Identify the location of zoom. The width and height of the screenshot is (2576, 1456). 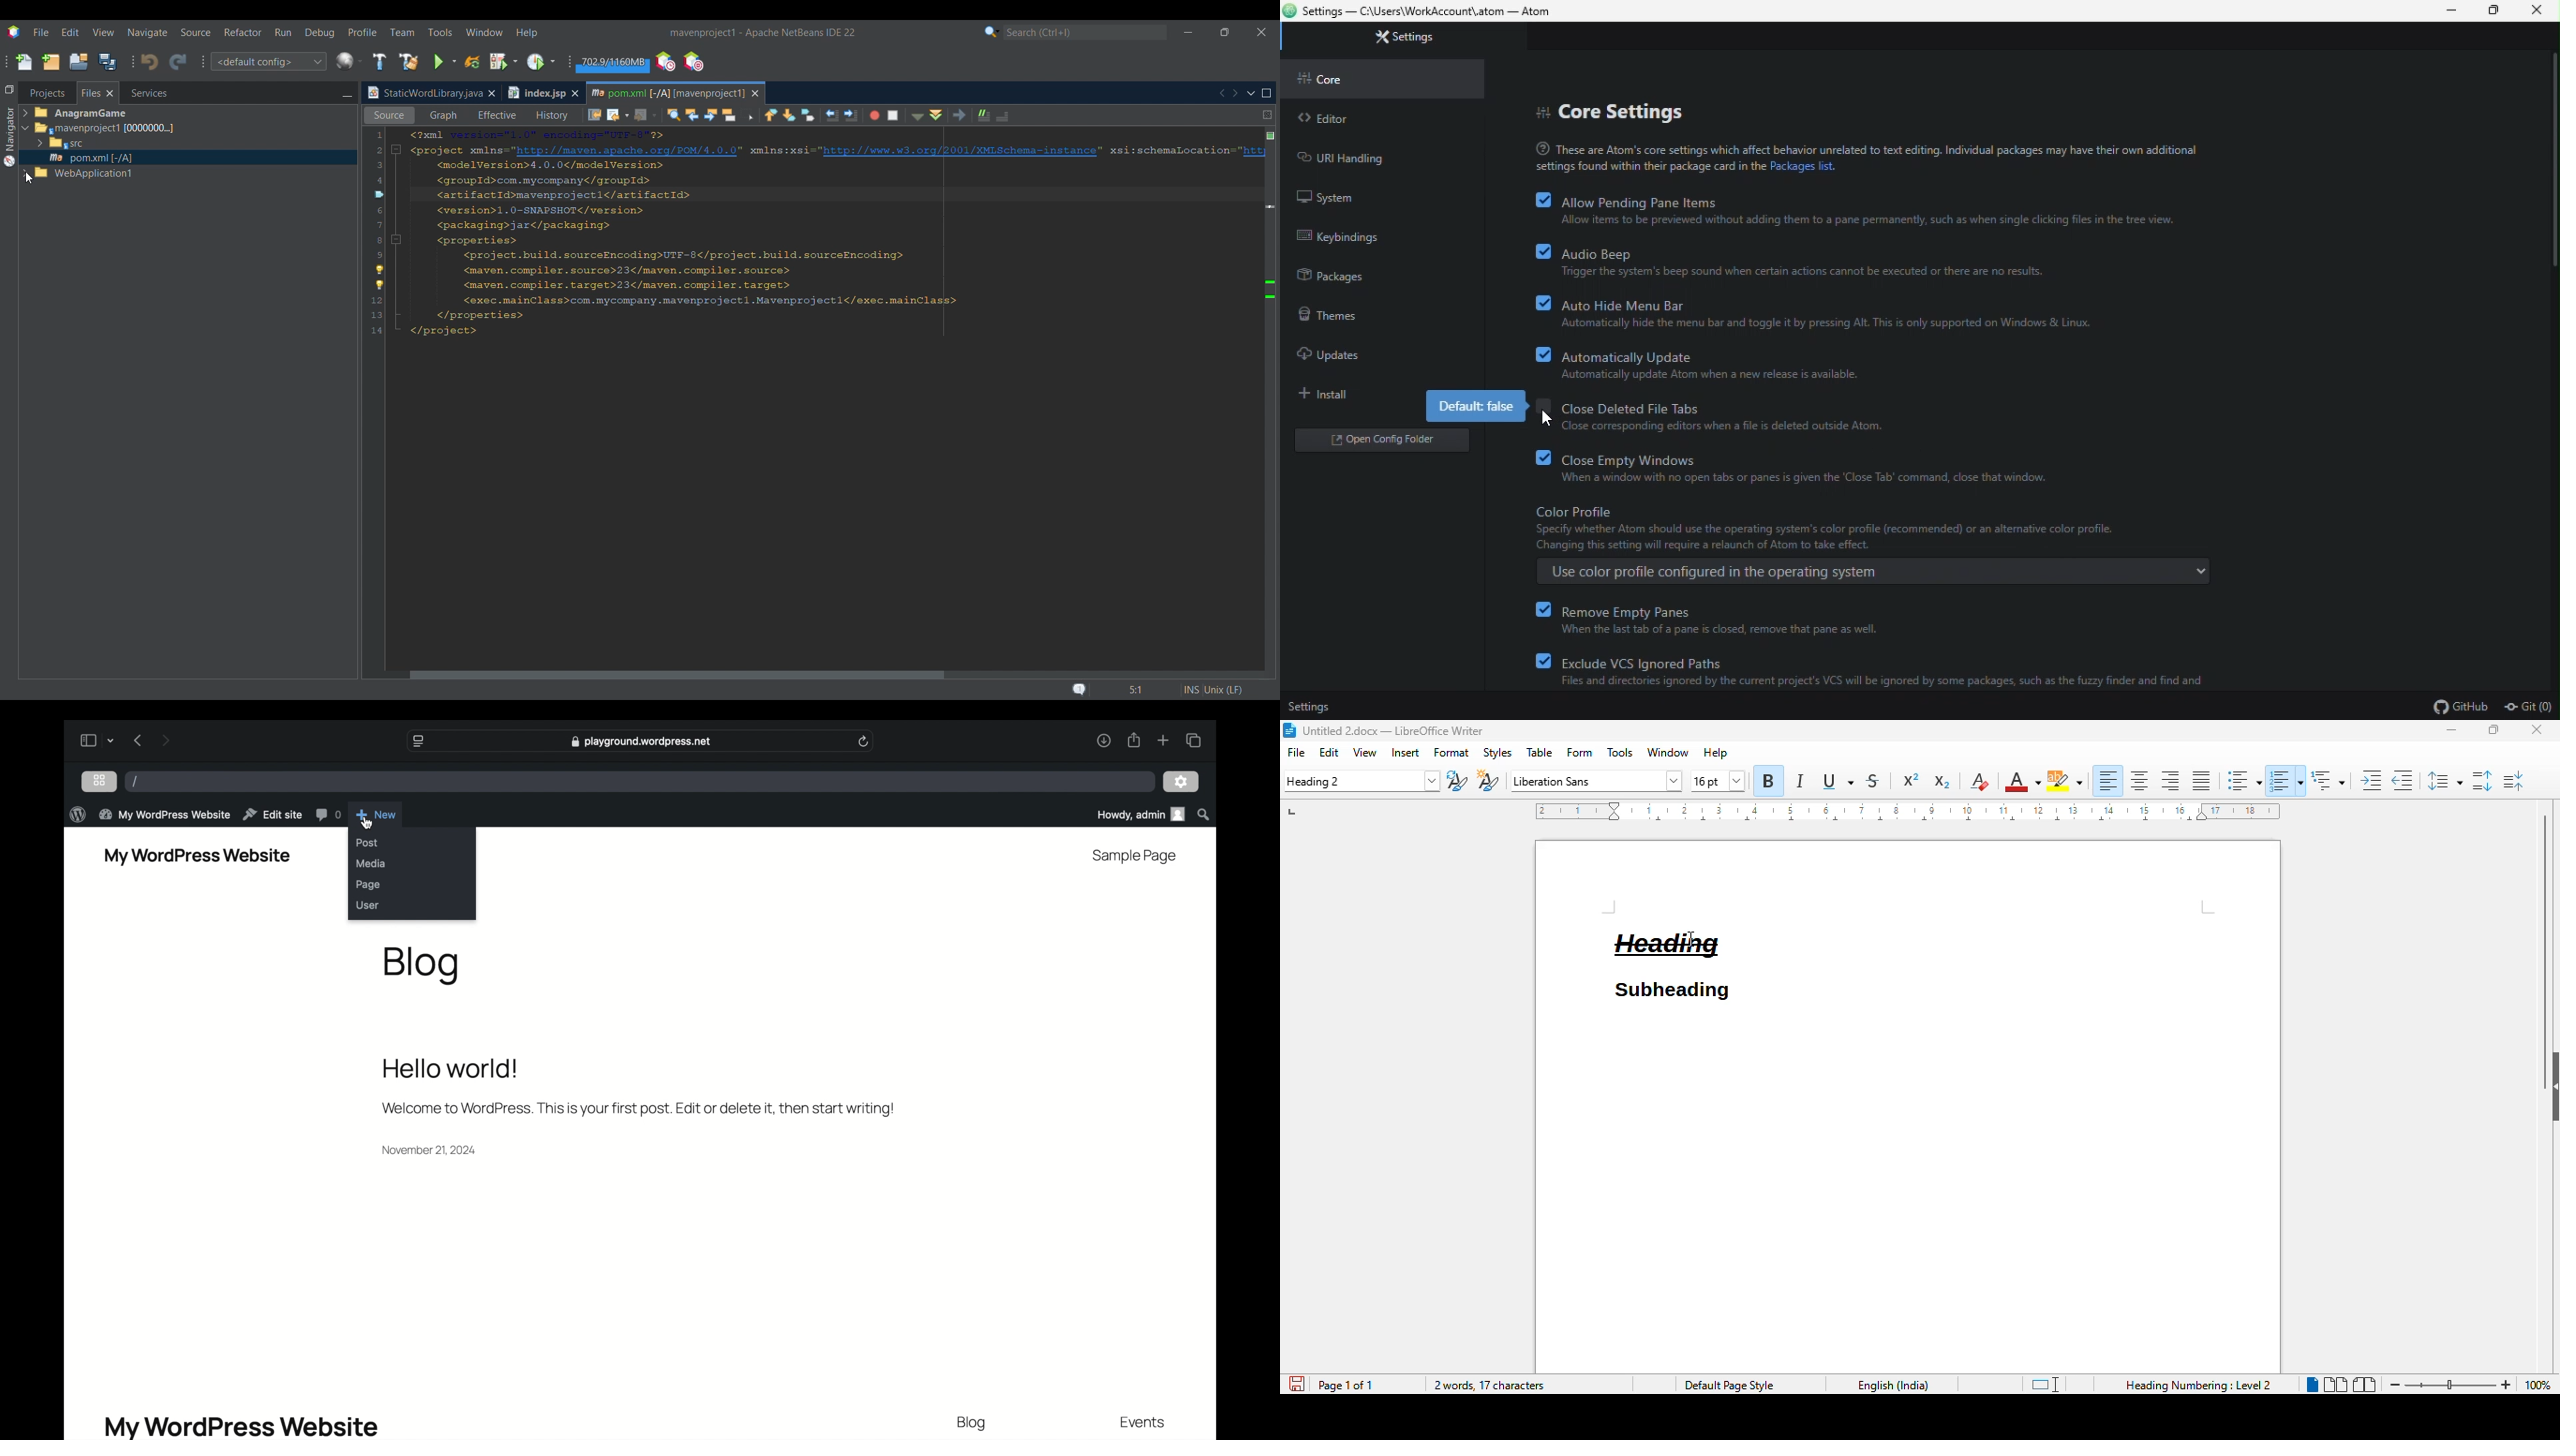
(2451, 1382).